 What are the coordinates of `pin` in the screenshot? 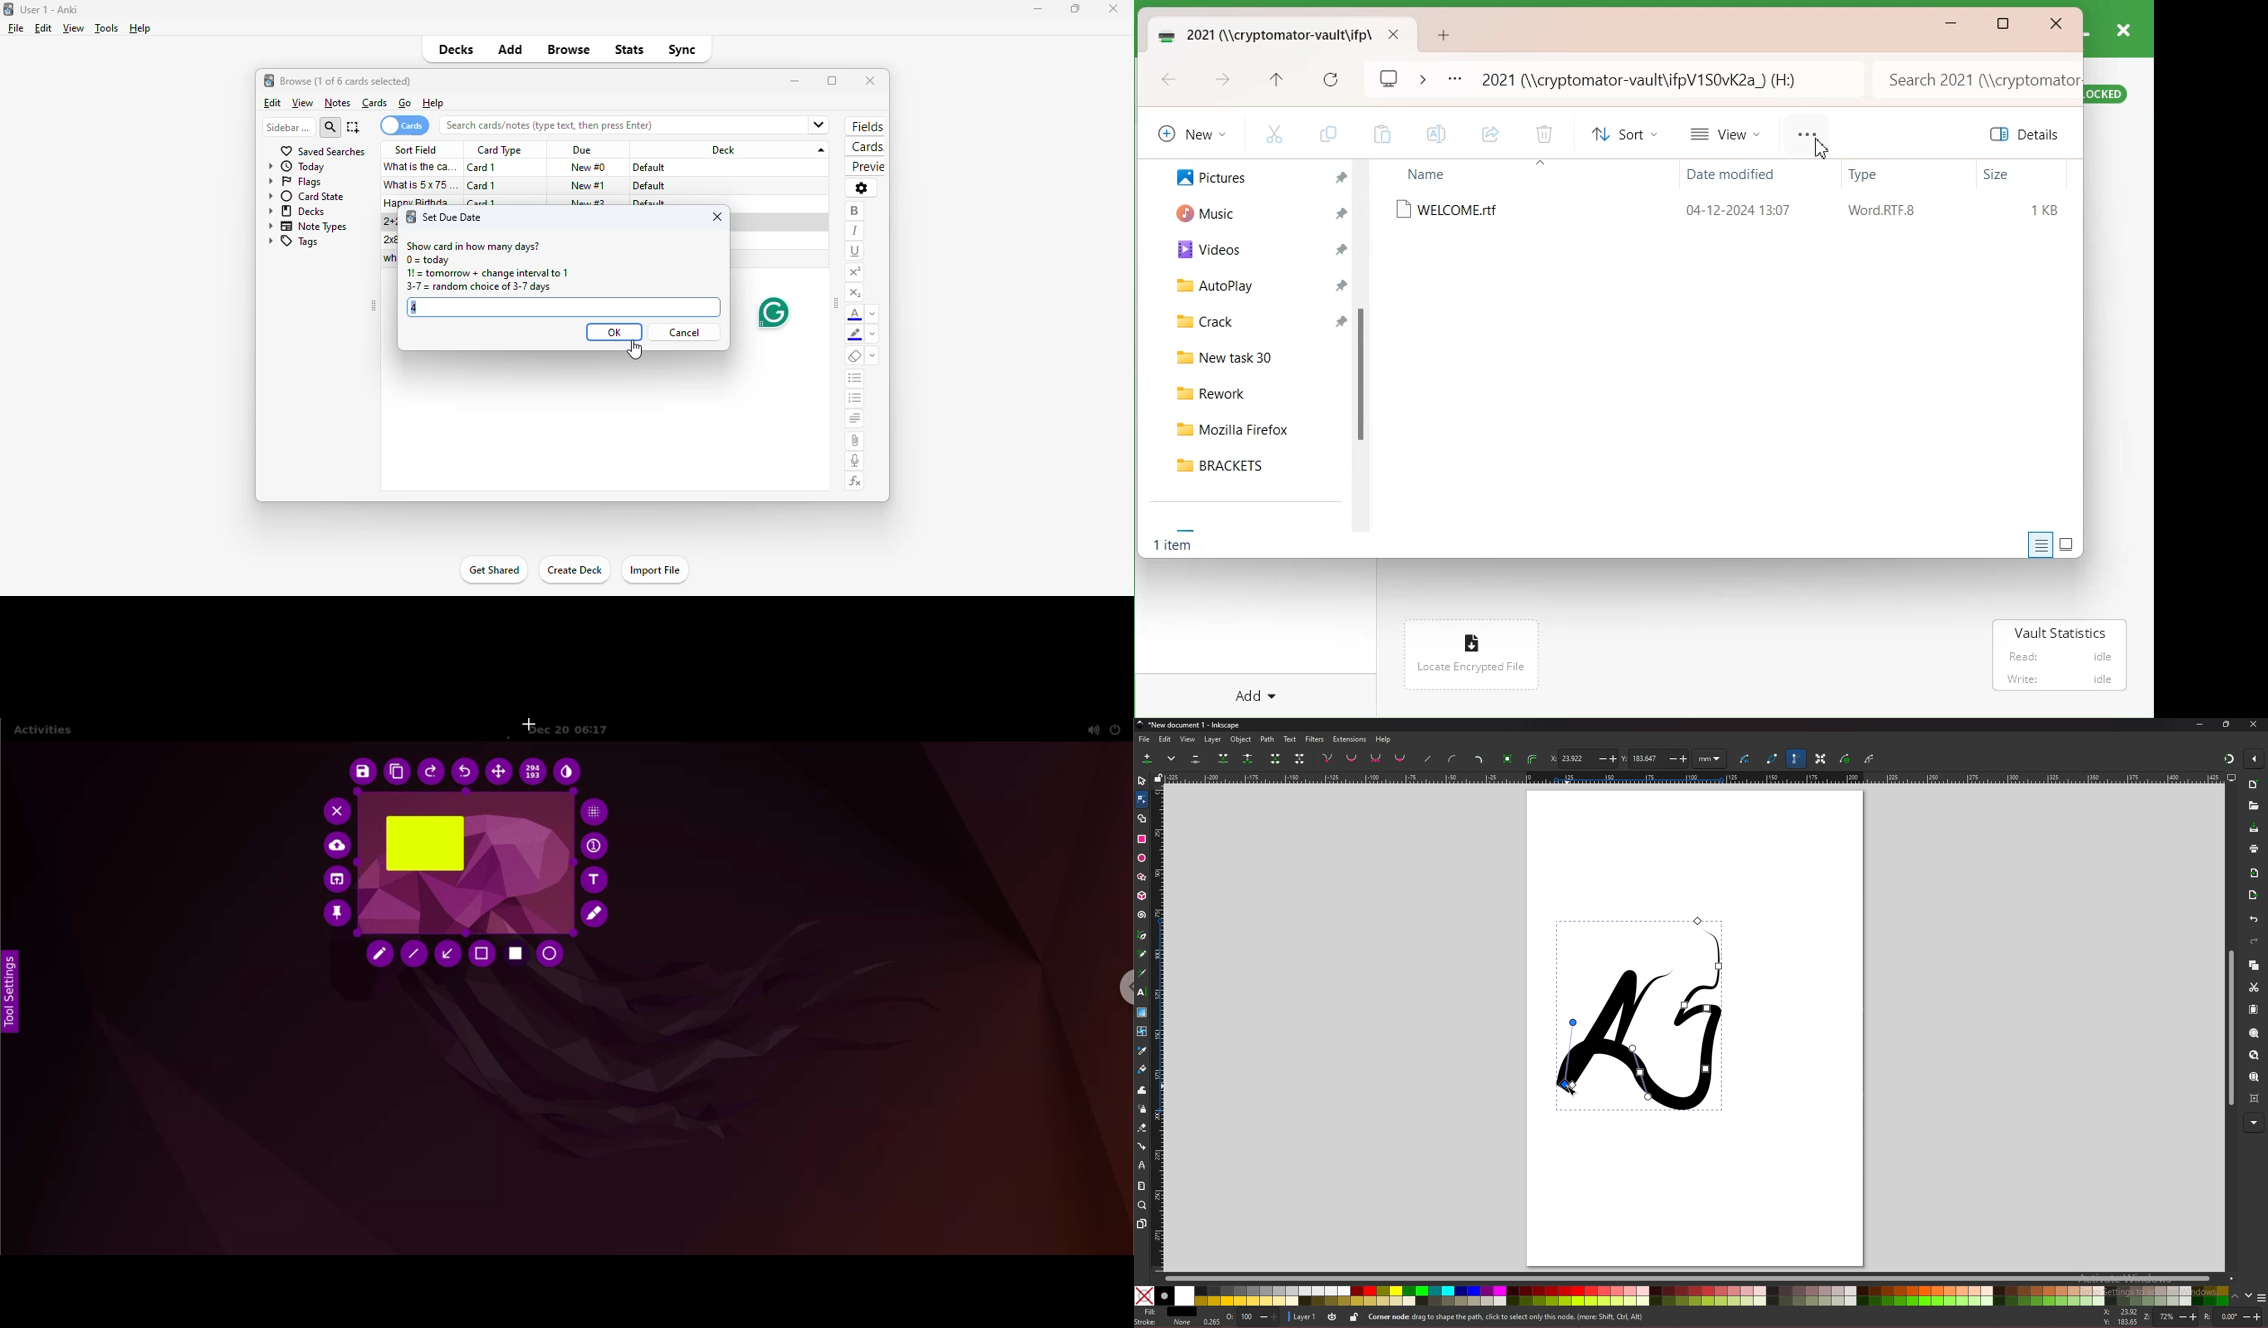 It's located at (336, 916).